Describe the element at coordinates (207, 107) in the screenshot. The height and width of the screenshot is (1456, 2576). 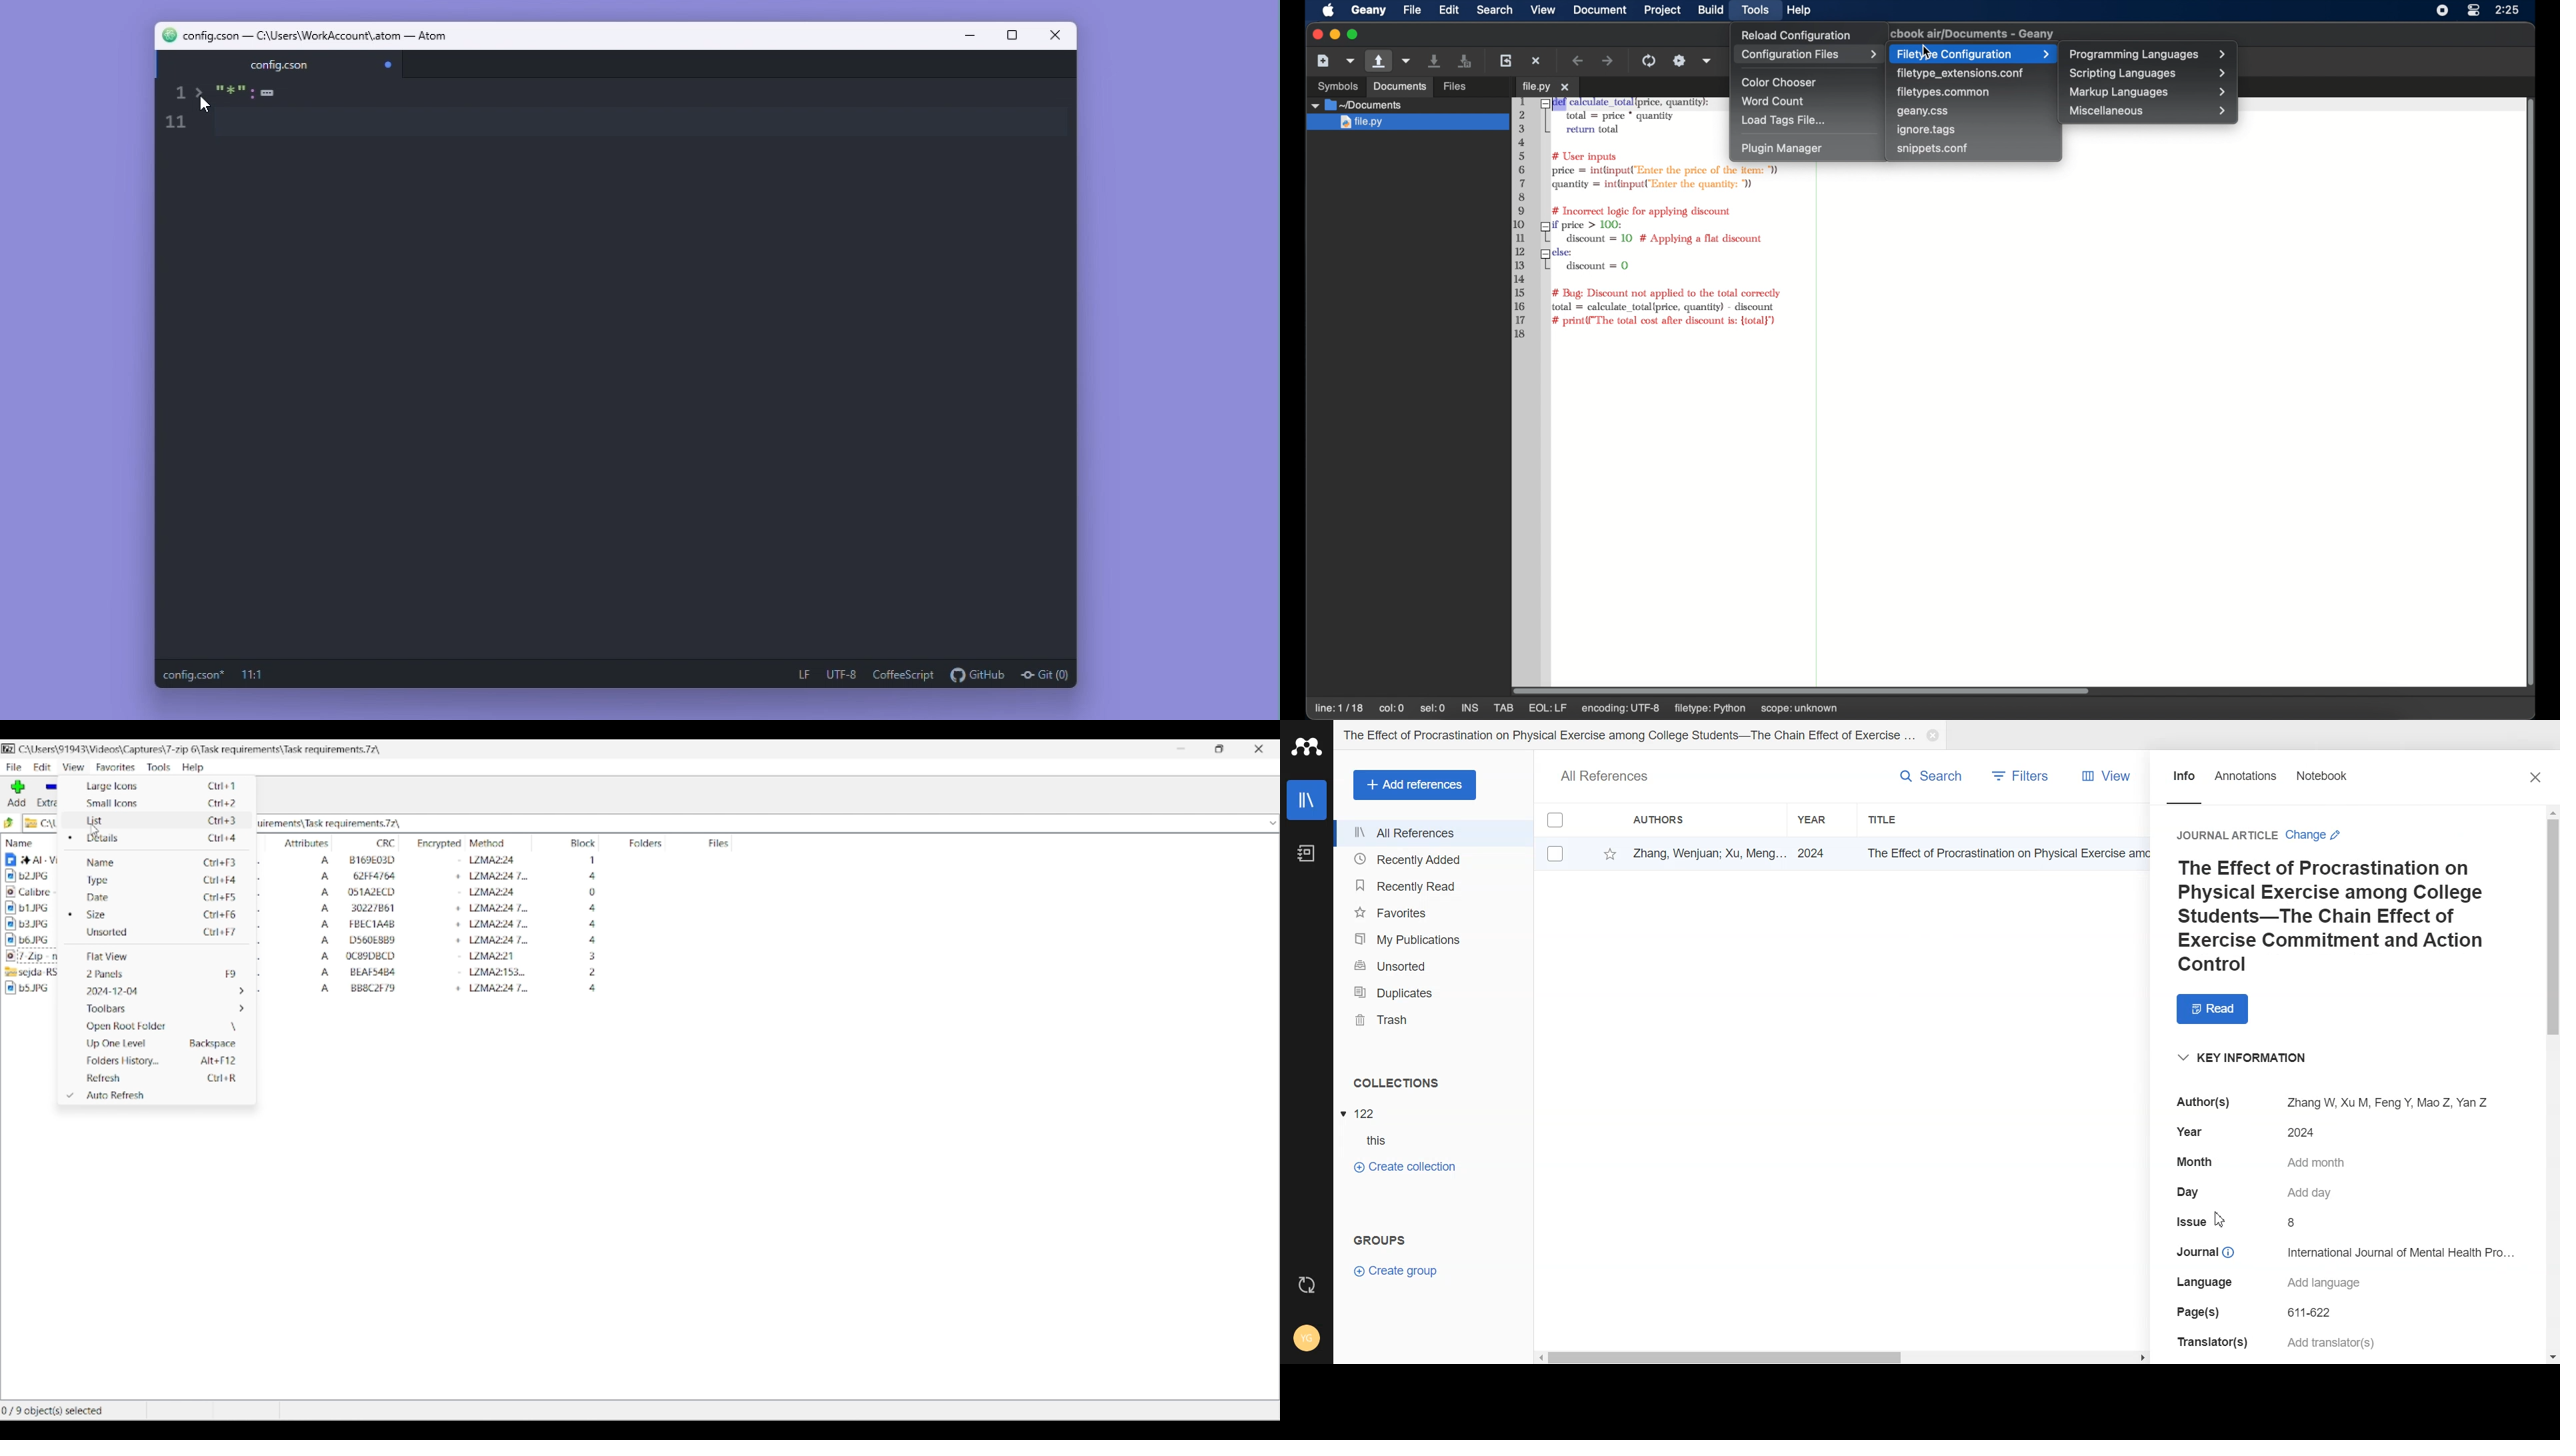
I see `cursor` at that location.